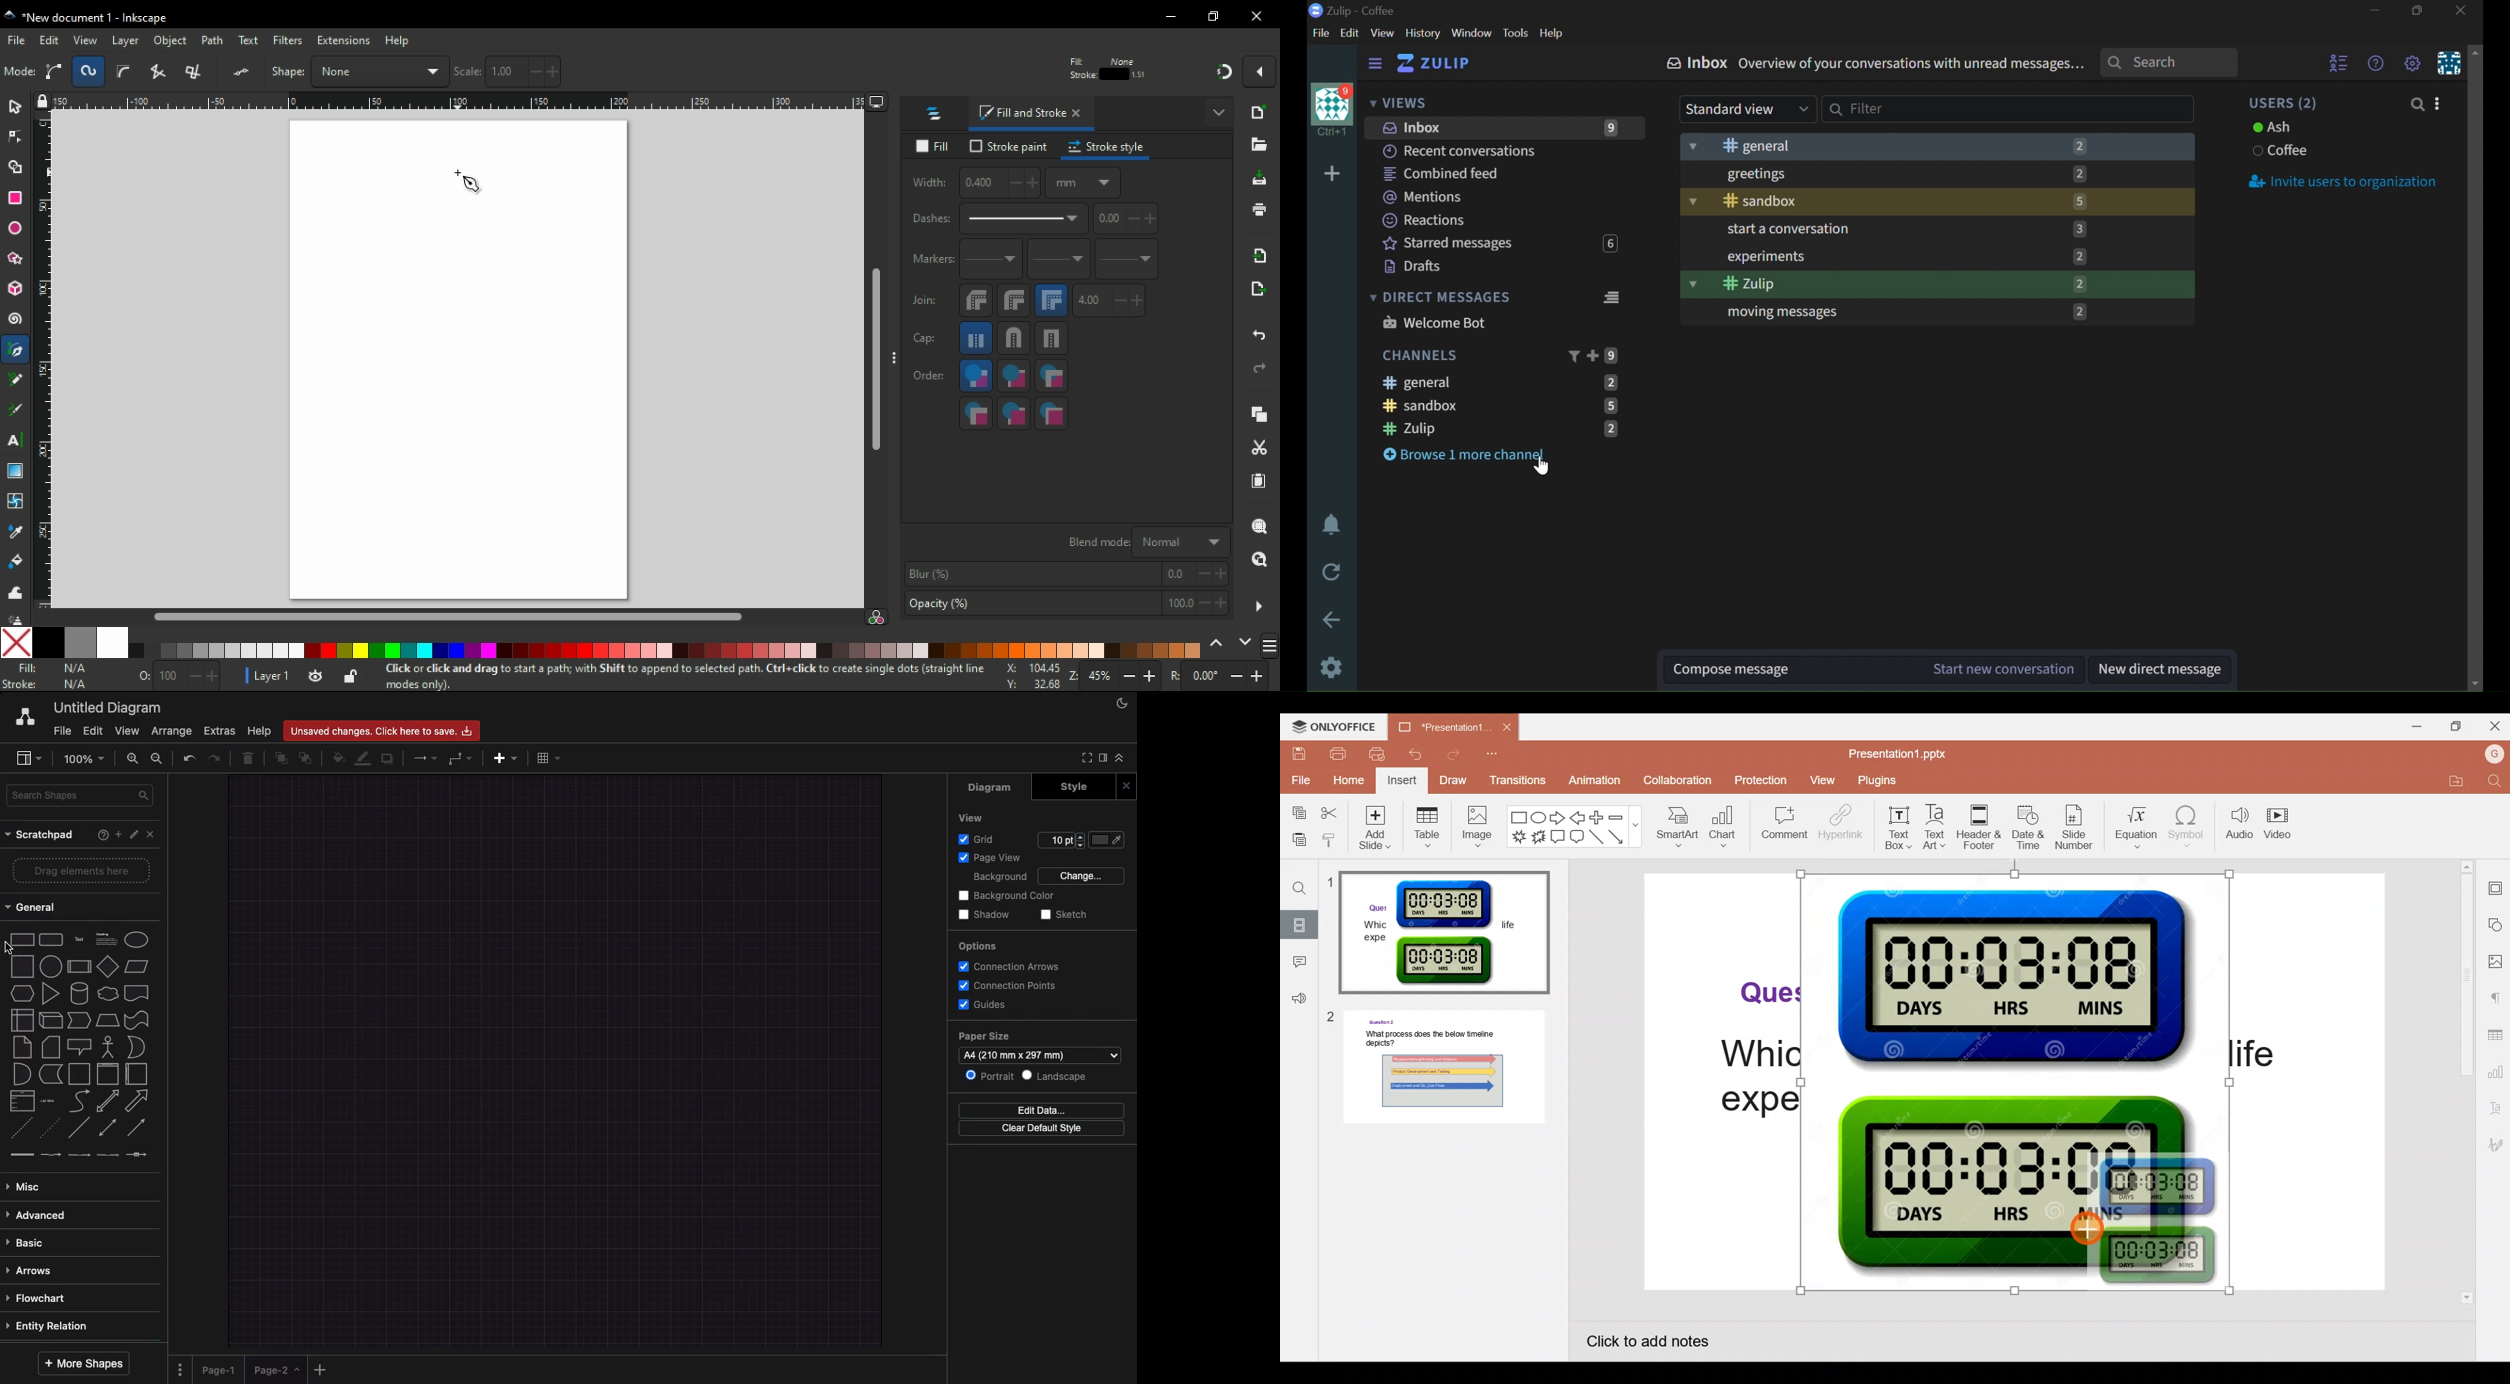 This screenshot has height=1400, width=2520. I want to click on Text box, so click(1896, 825).